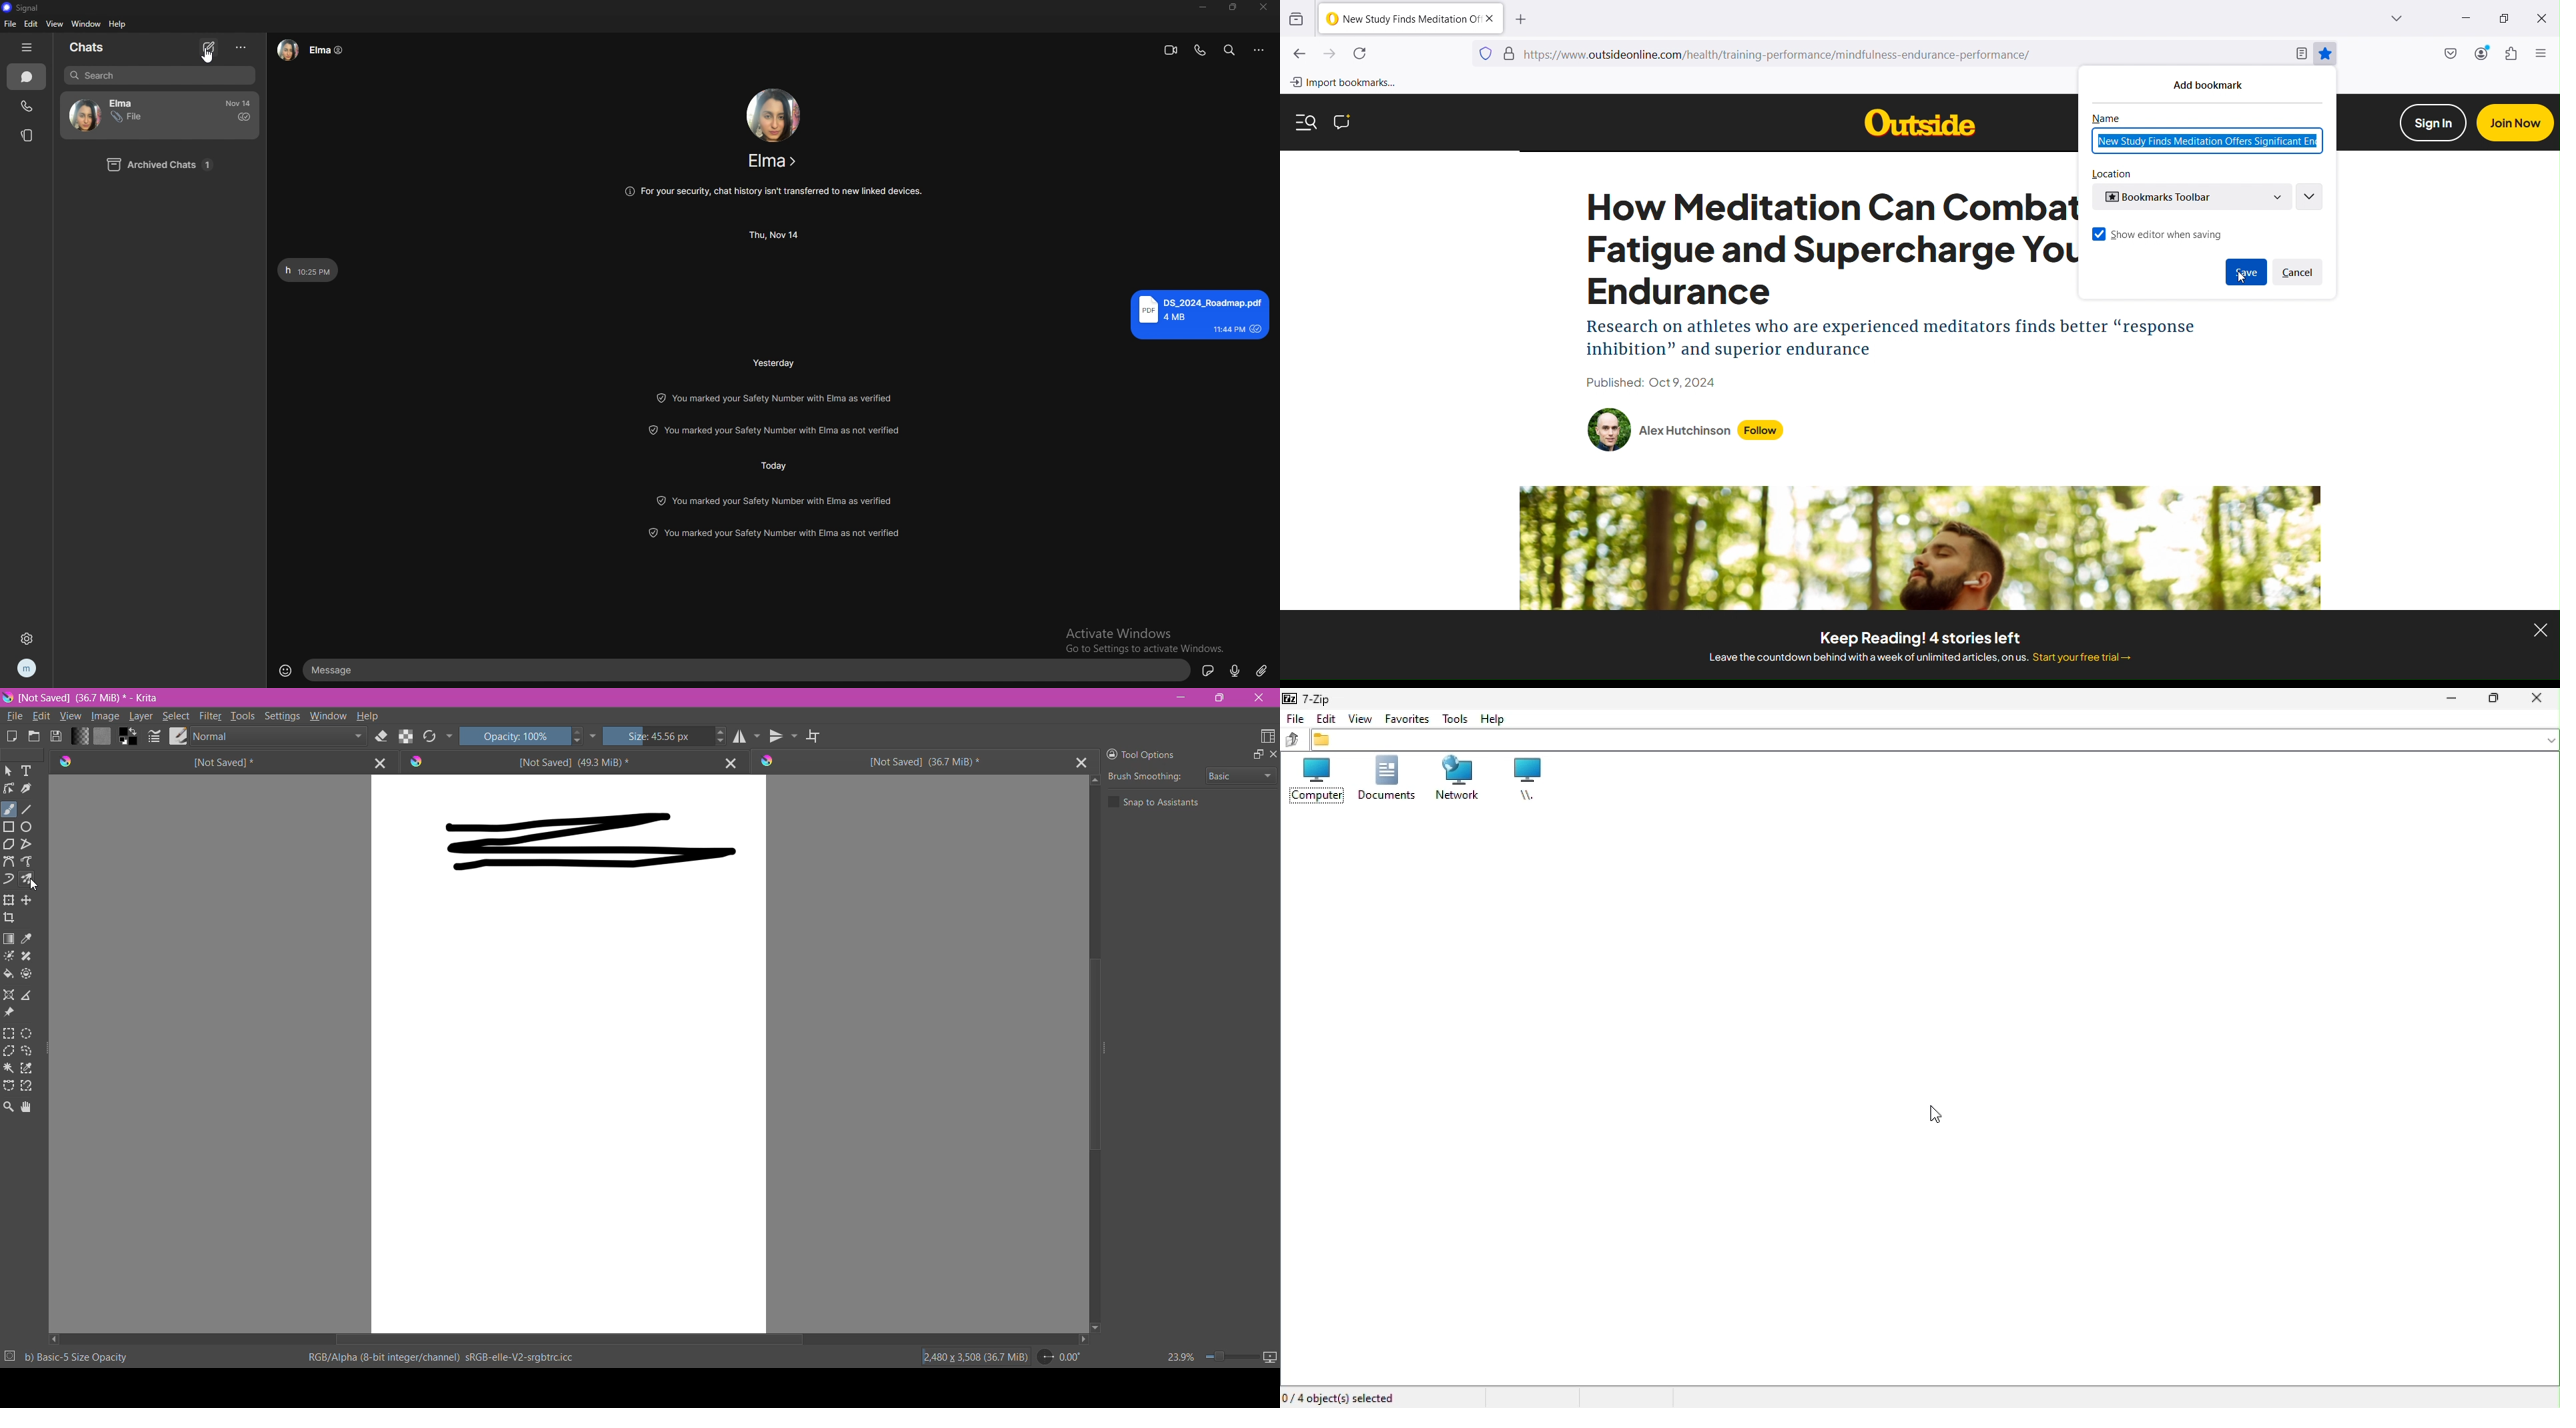 This screenshot has width=2576, height=1428. Describe the element at coordinates (552, 762) in the screenshot. I see `Unsaved Document Tab2` at that location.